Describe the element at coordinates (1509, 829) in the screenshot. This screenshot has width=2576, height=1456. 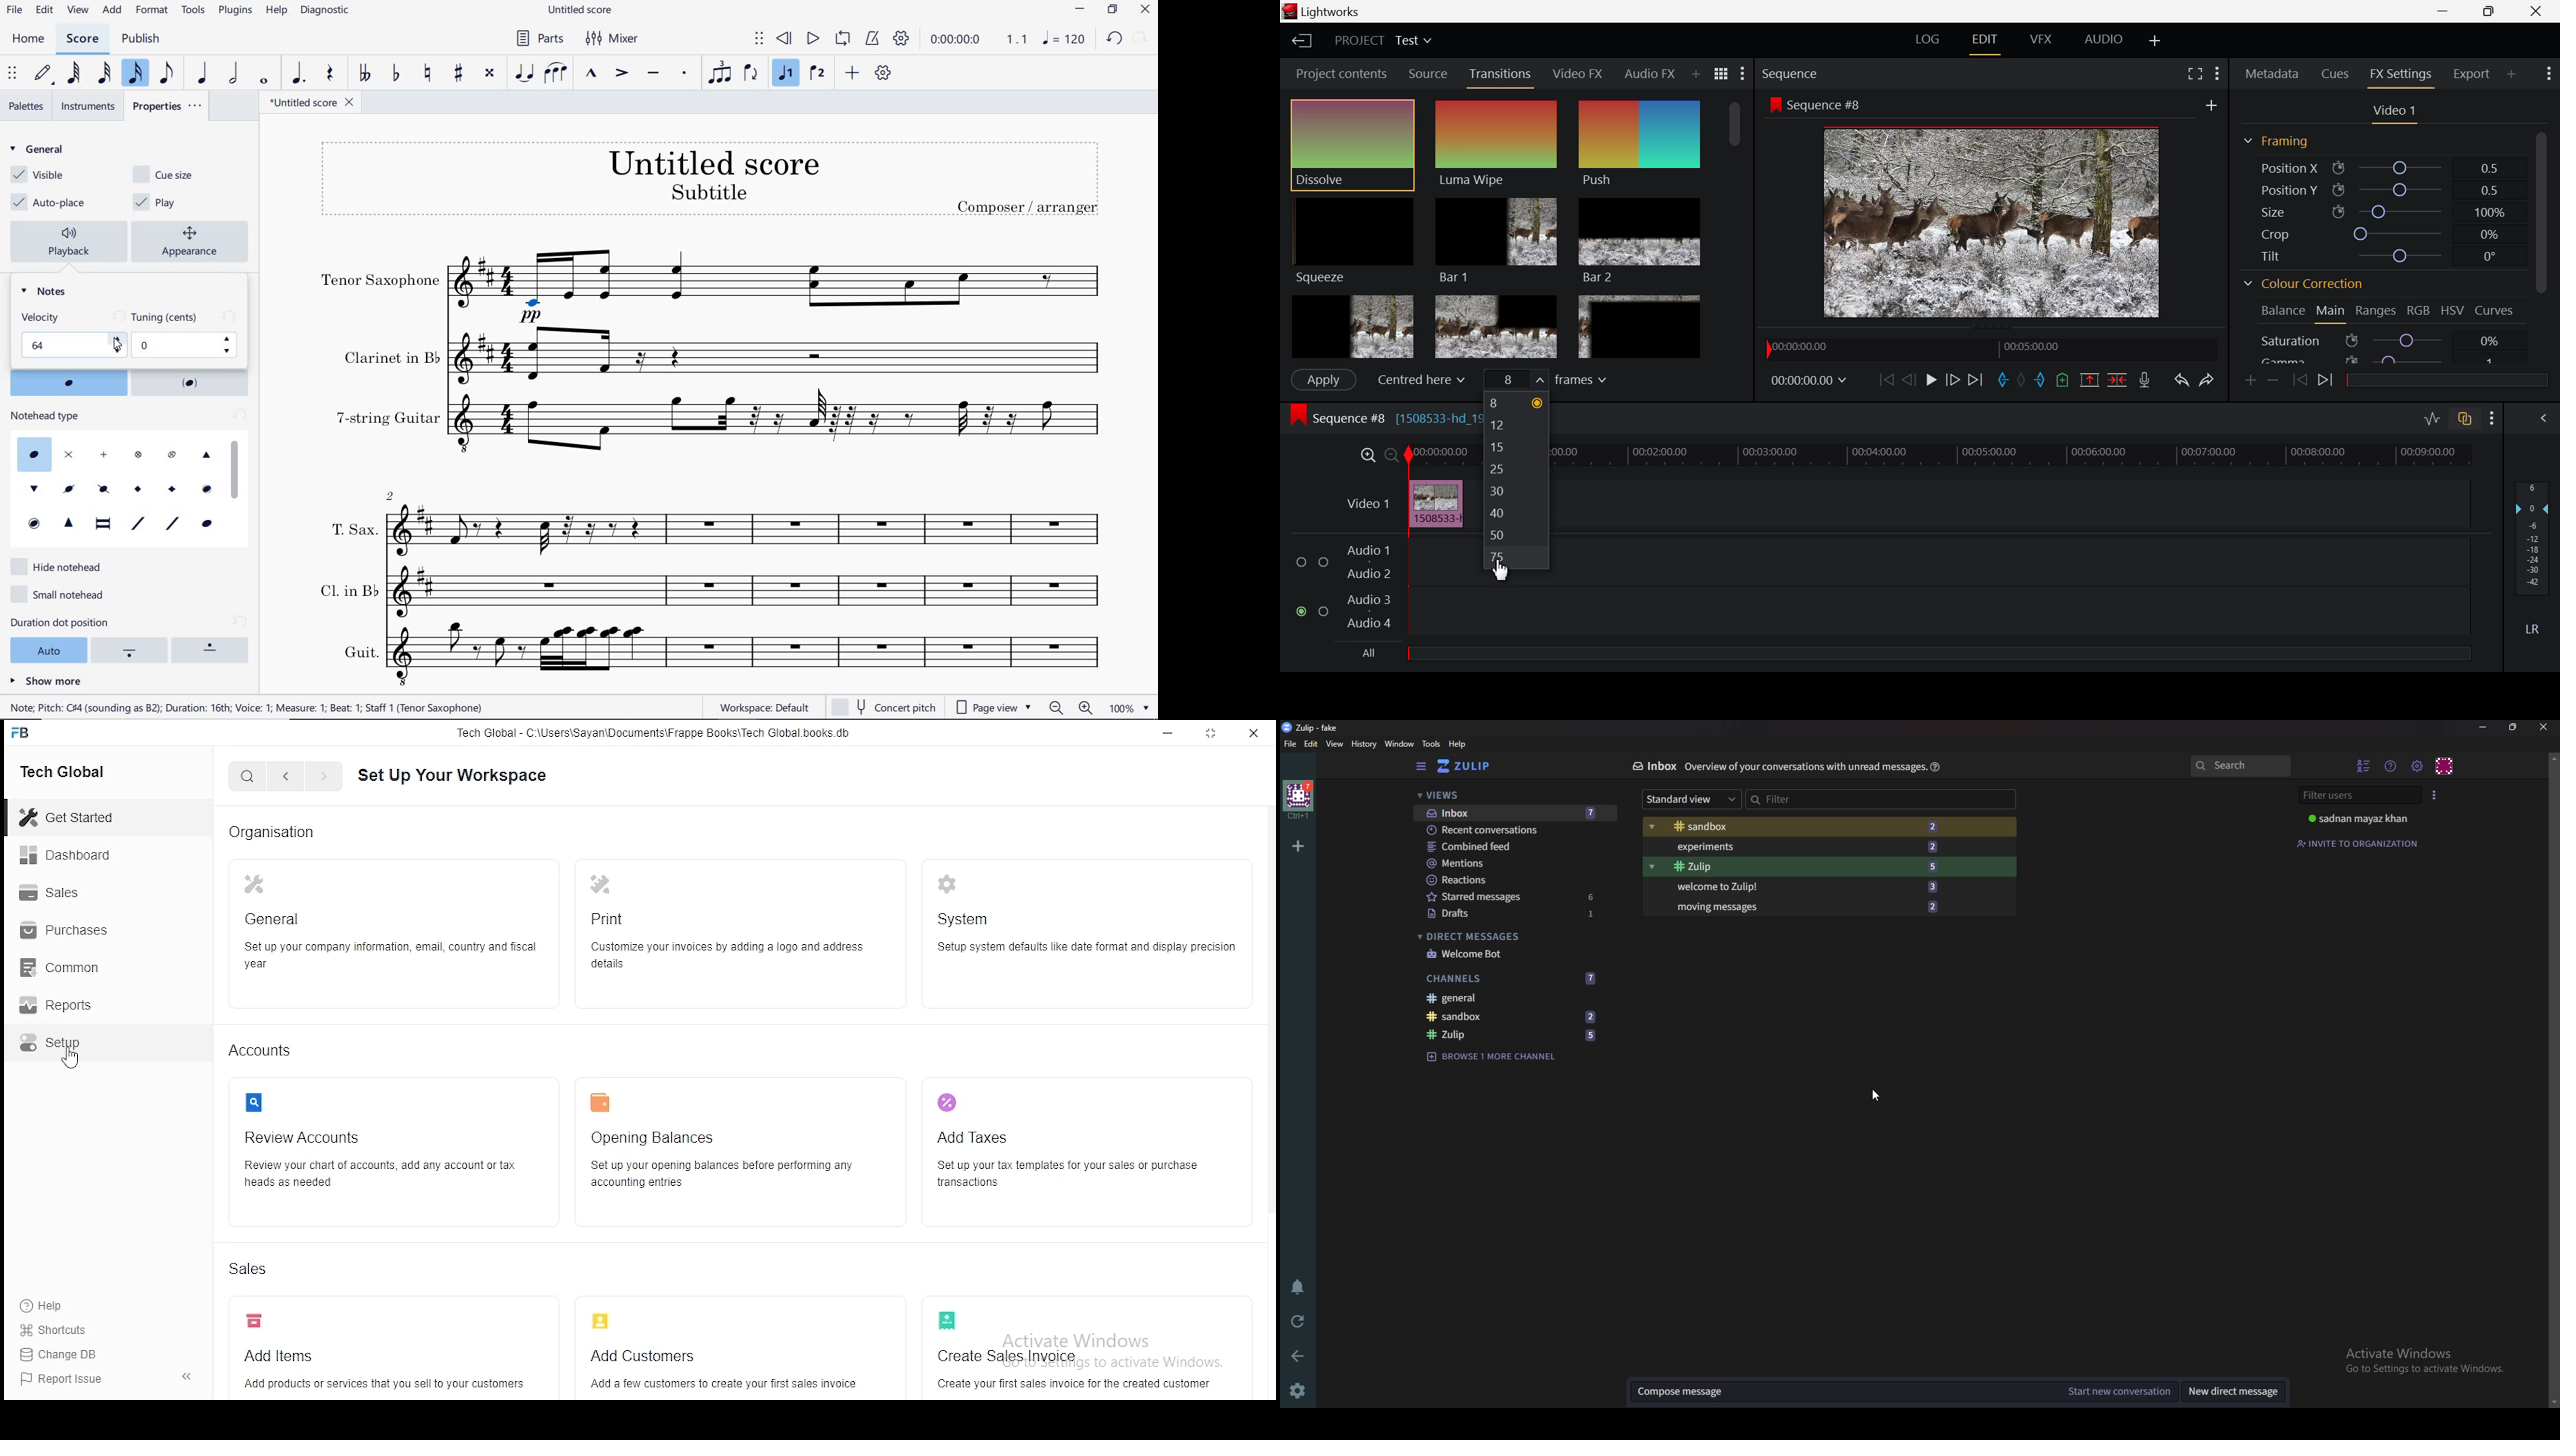
I see `Recent conversations` at that location.